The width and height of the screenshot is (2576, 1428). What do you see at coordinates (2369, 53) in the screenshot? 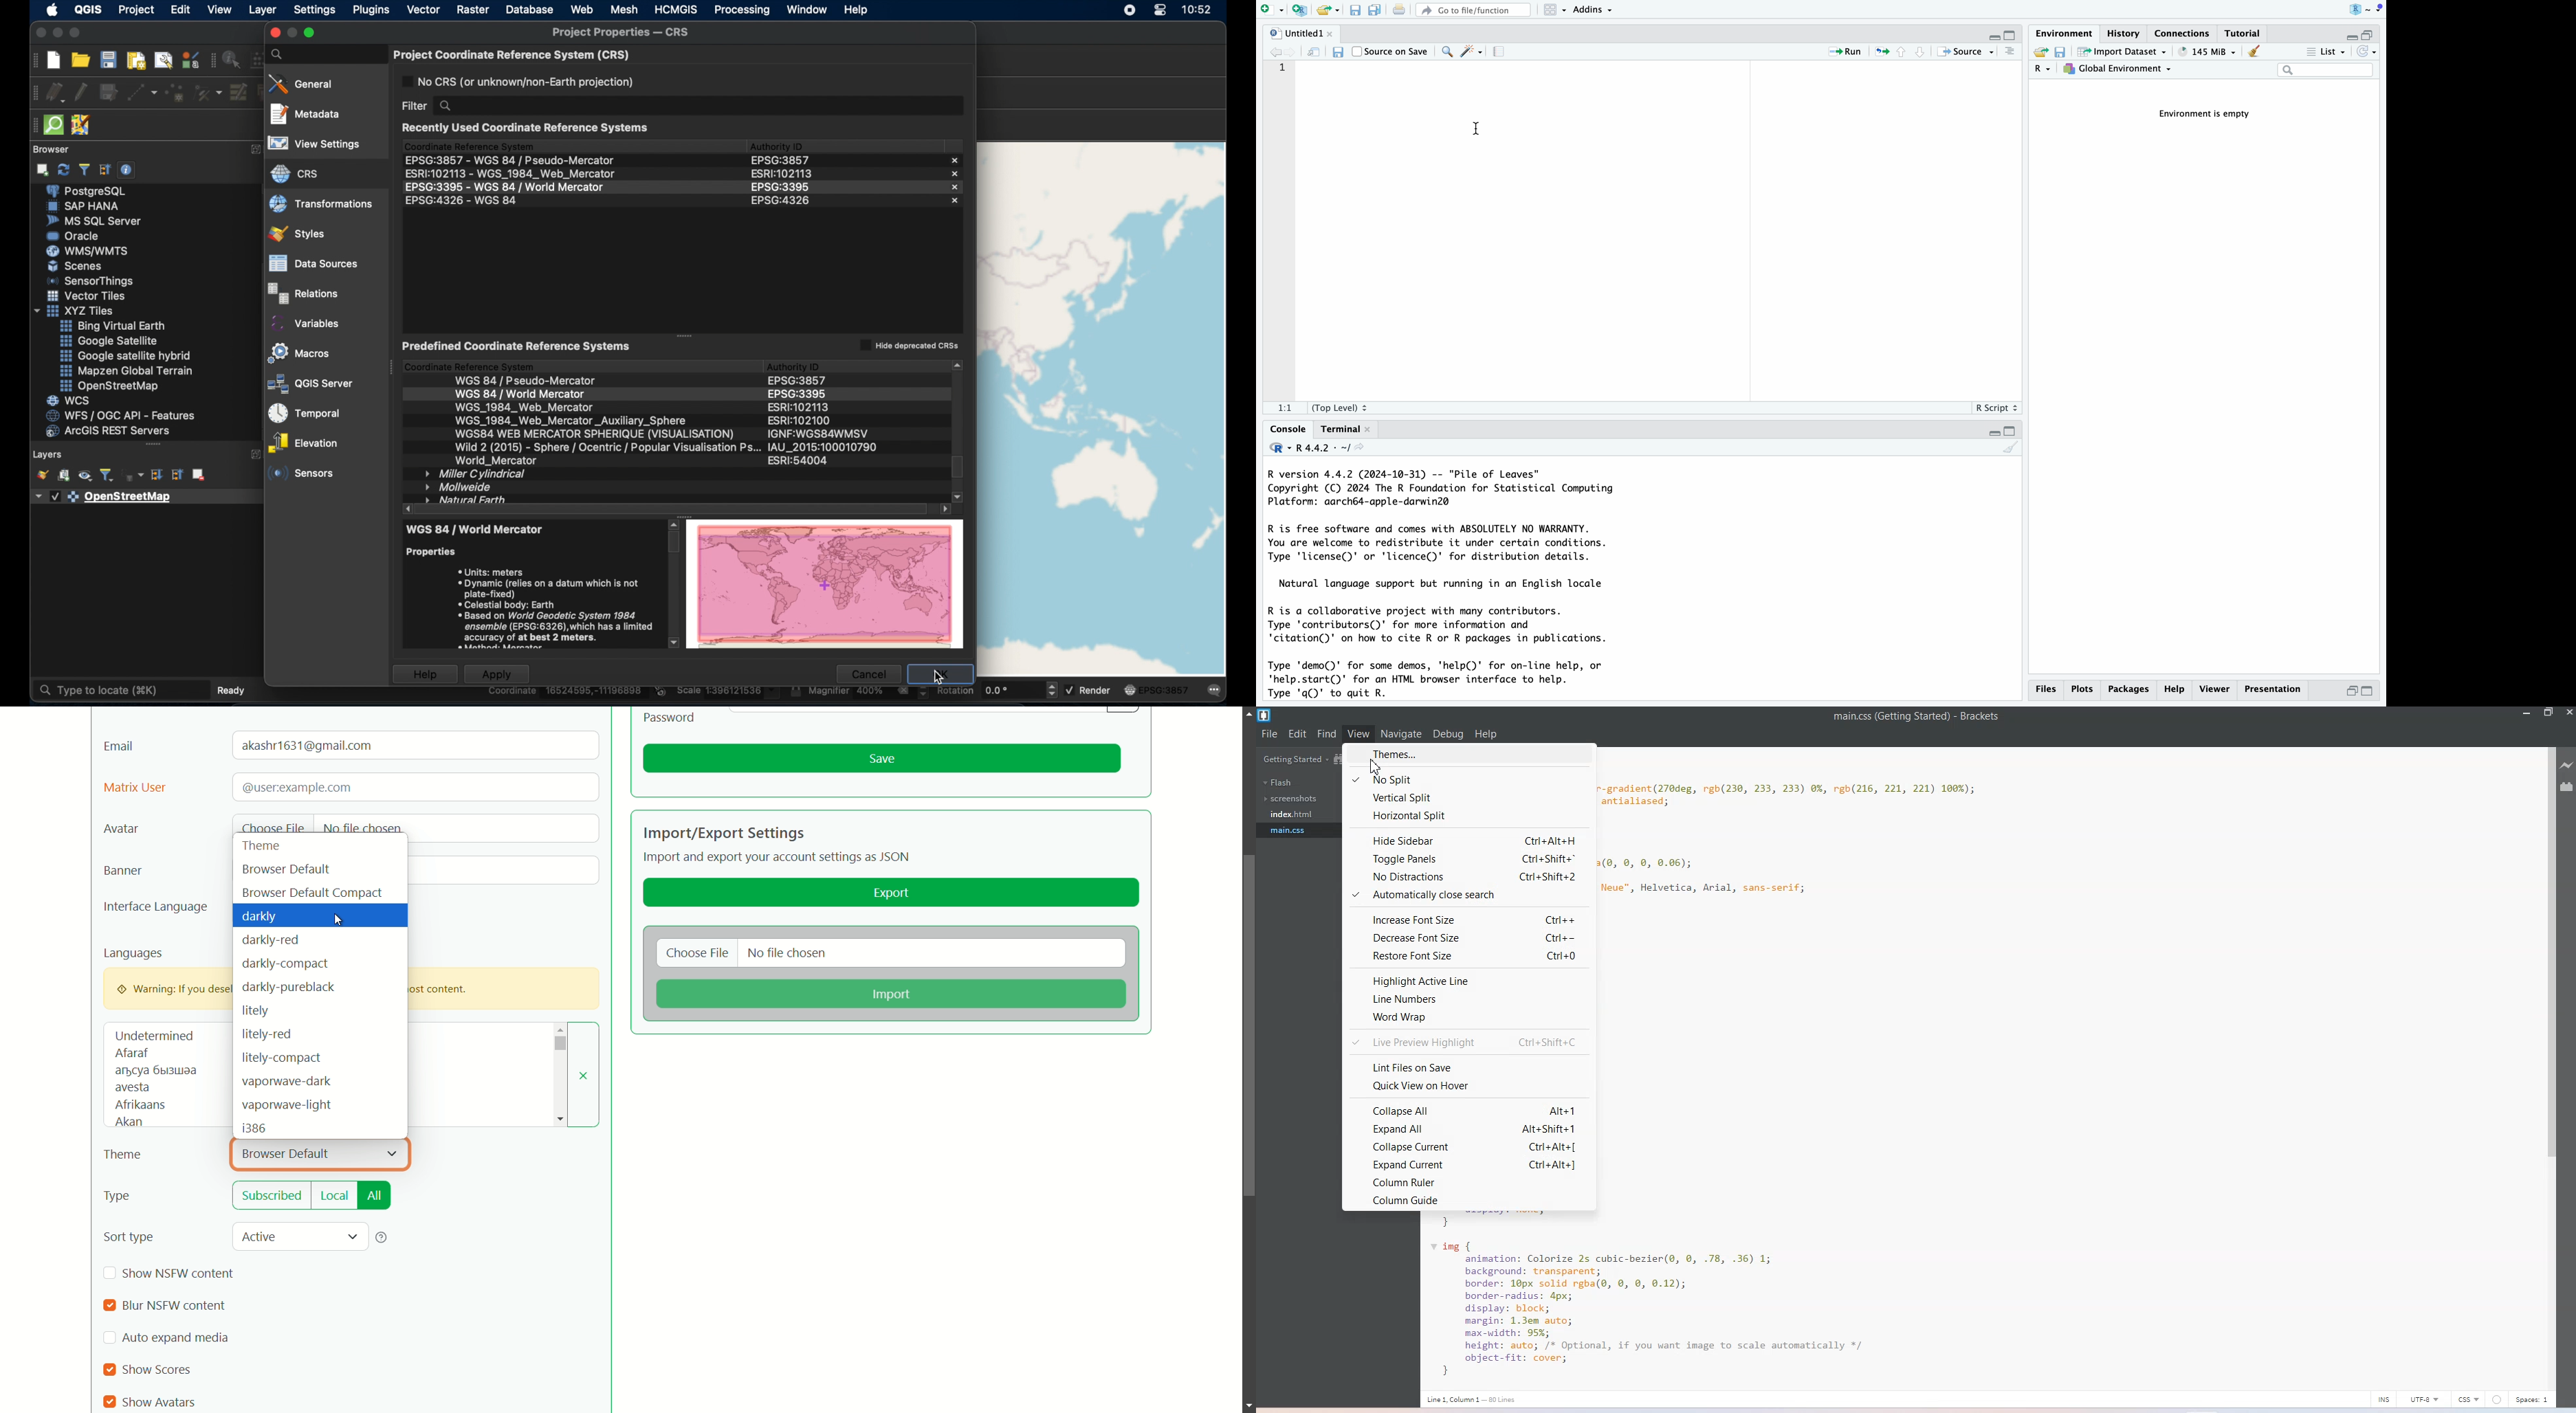
I see `refresh the list of objects in the environment` at bounding box center [2369, 53].